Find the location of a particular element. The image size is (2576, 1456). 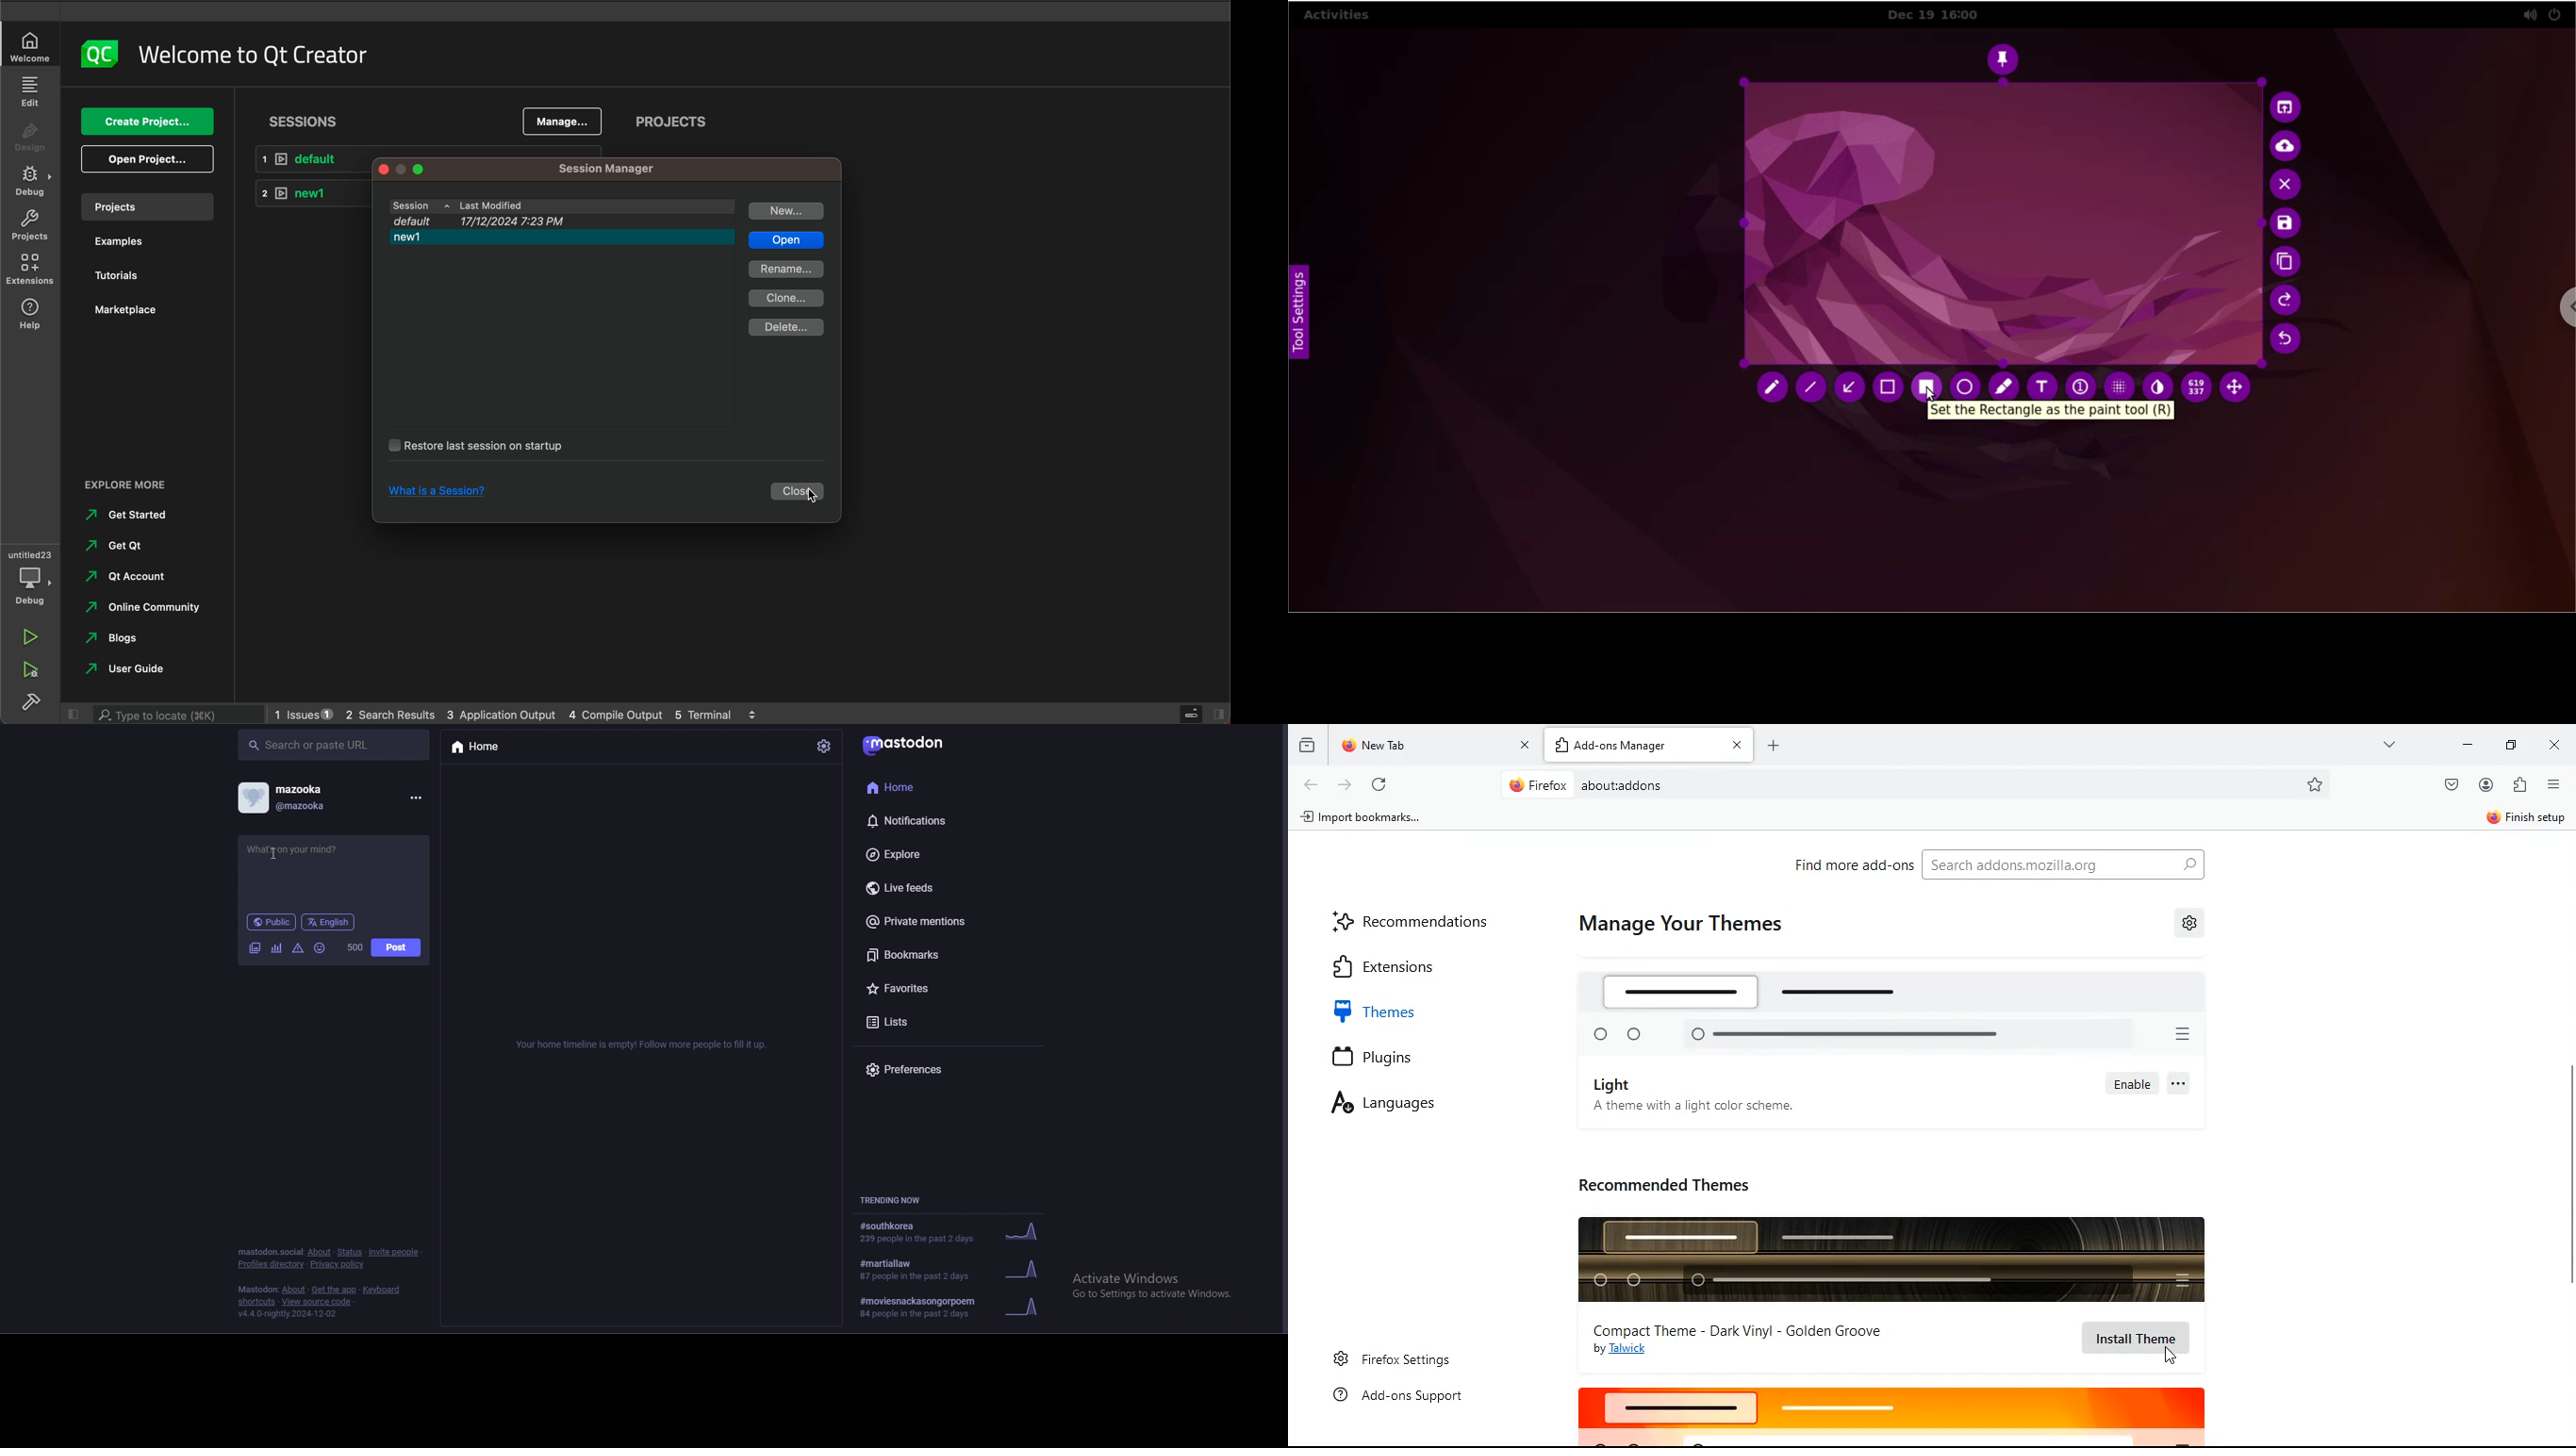

profiles directory is located at coordinates (270, 1265).